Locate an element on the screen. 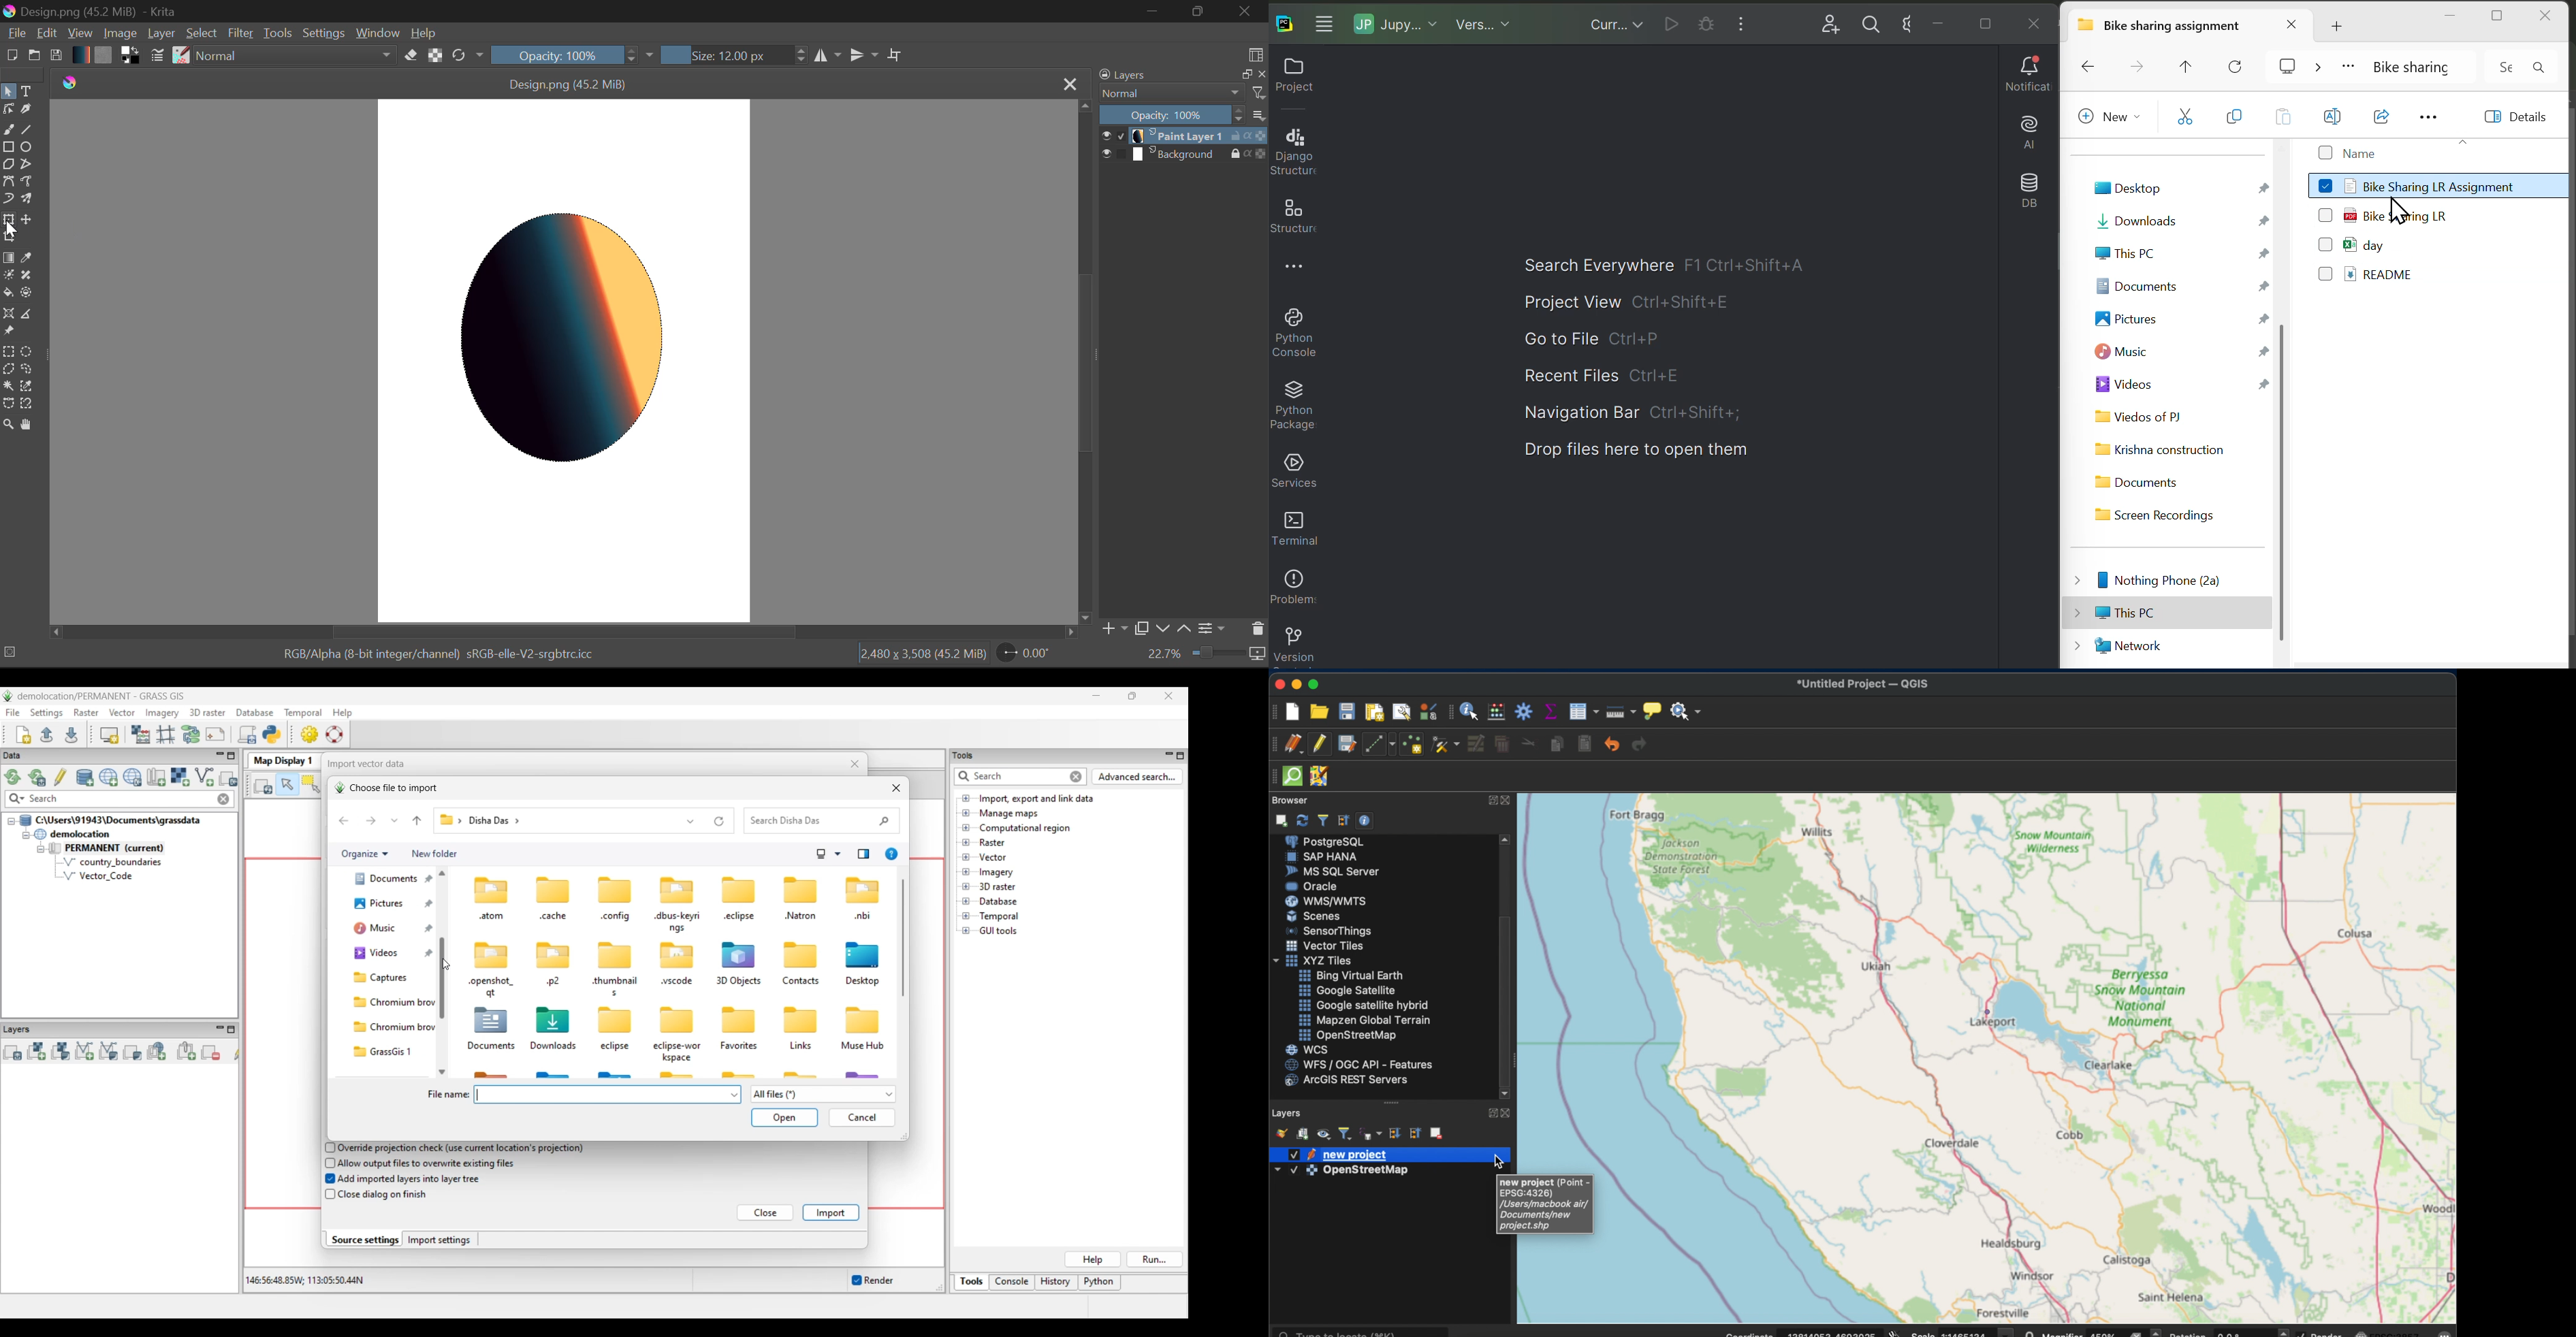 This screenshot has height=1344, width=2576. measure line is located at coordinates (1618, 712).